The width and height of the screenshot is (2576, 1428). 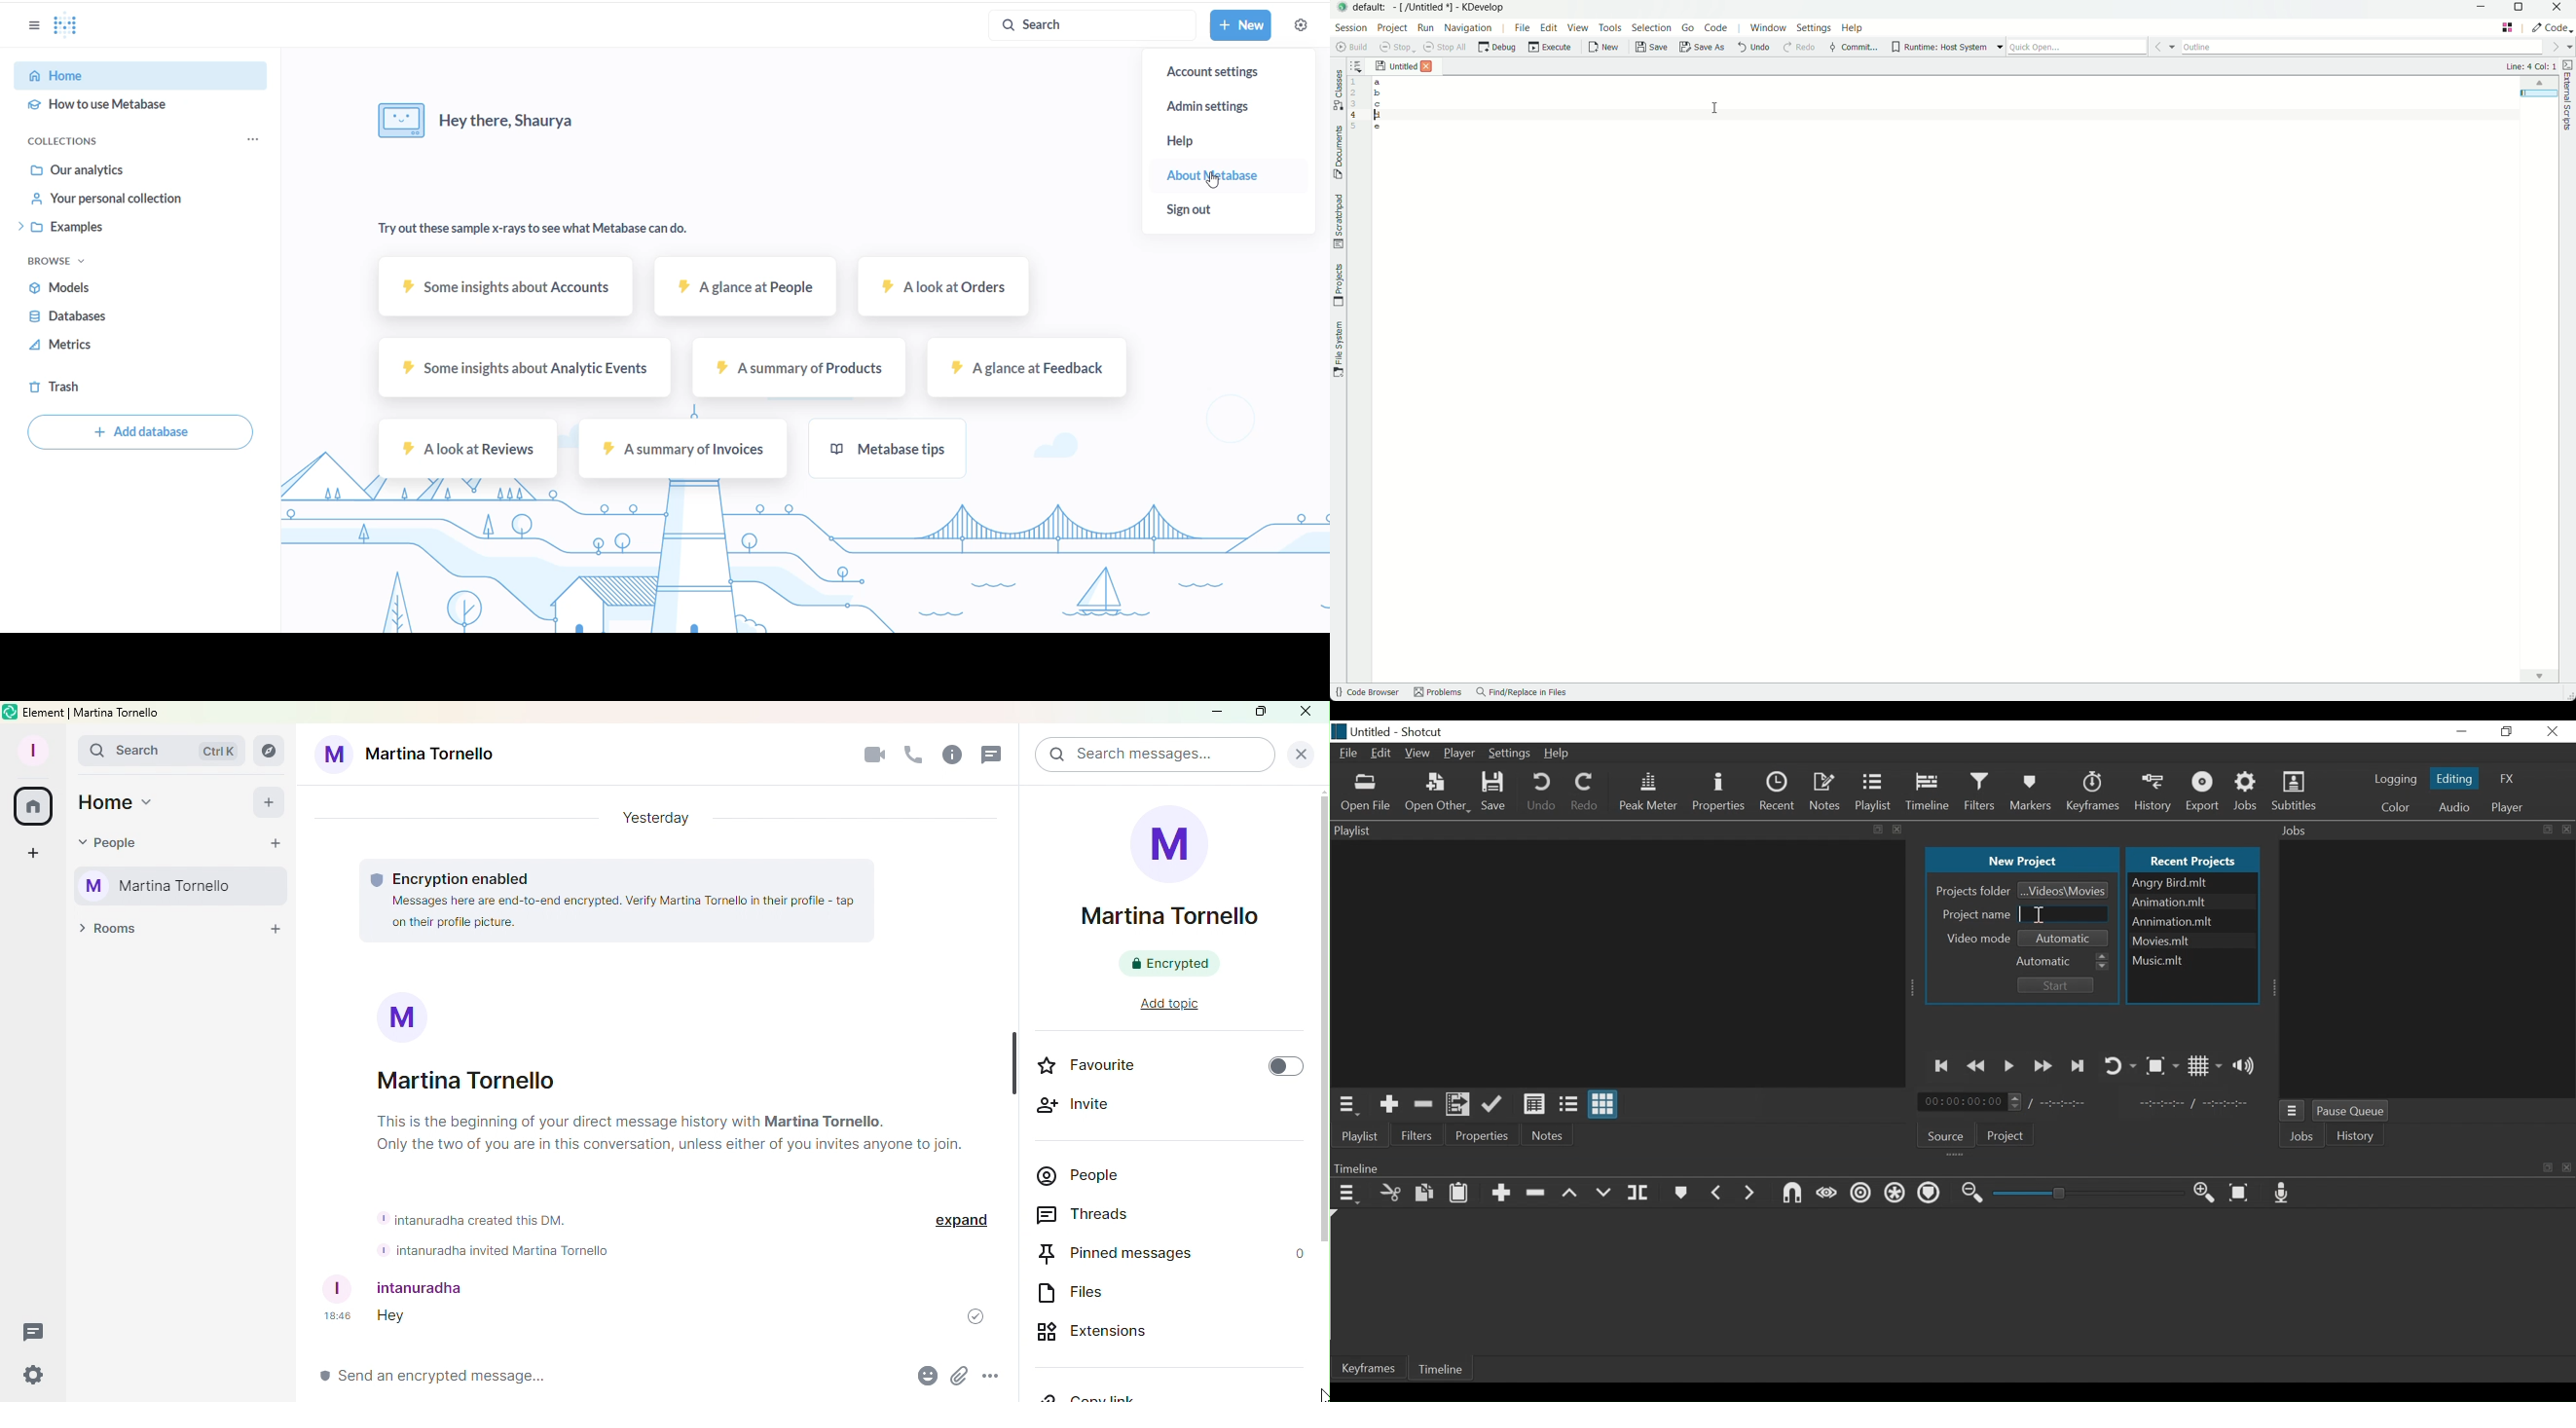 I want to click on Toggle player looping, so click(x=2119, y=1064).